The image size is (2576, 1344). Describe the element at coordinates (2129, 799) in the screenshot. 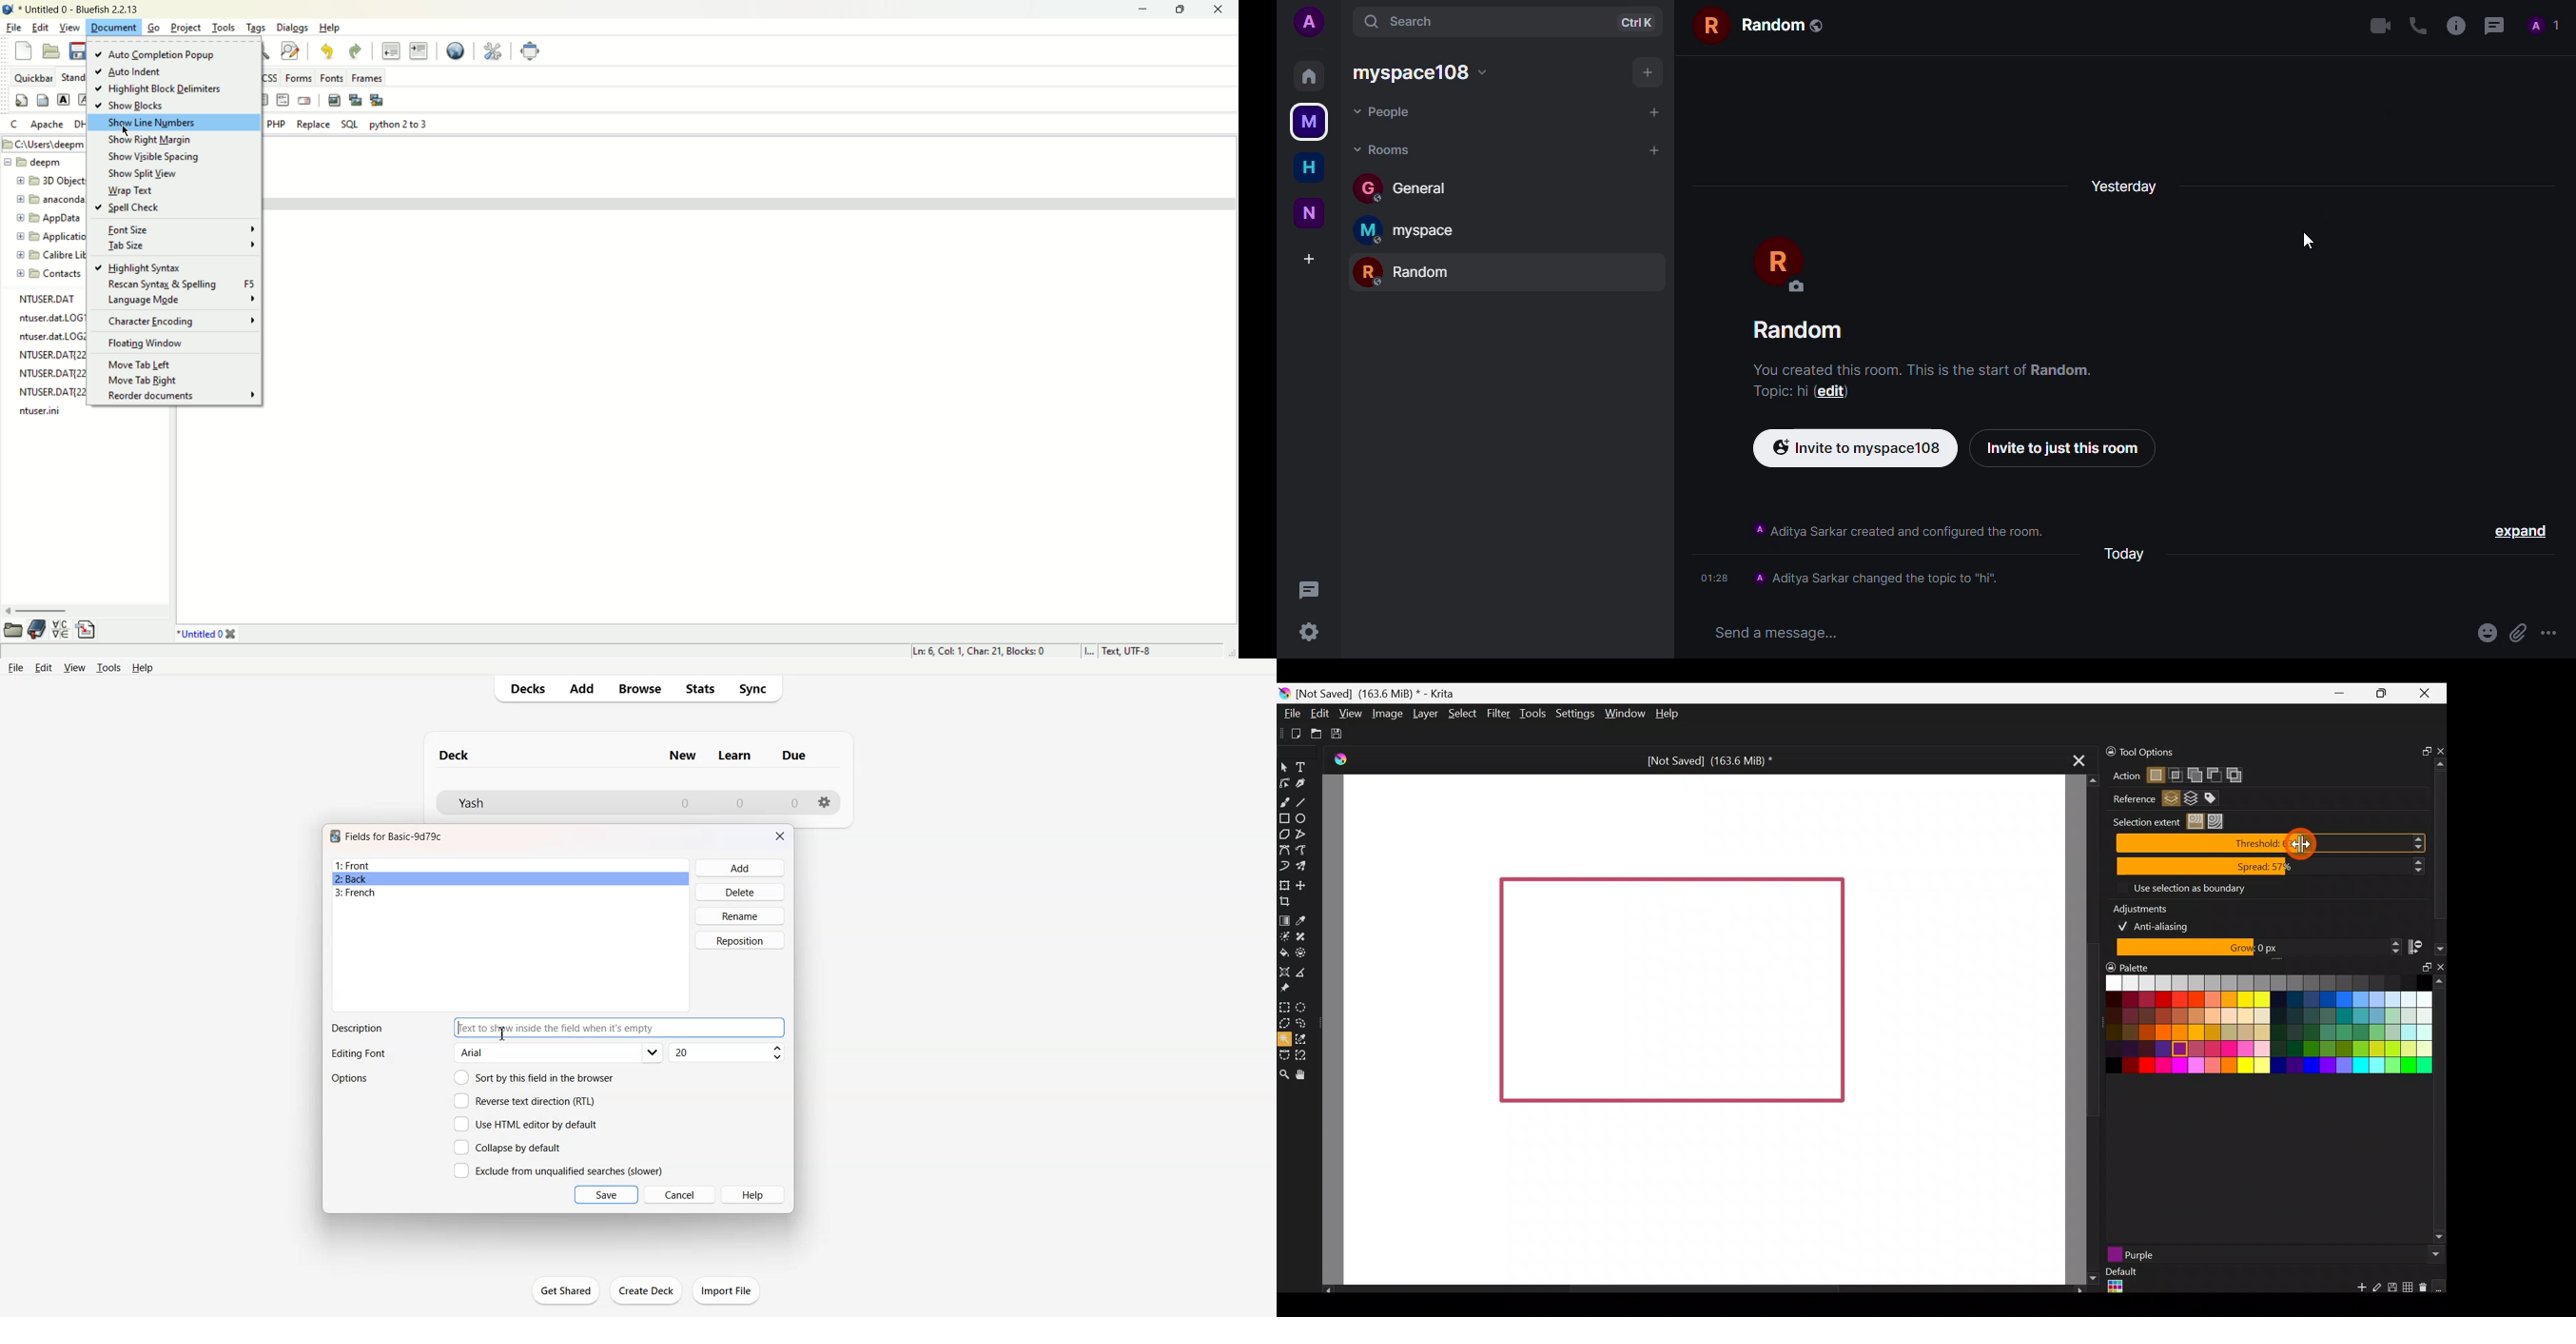

I see `Reference` at that location.